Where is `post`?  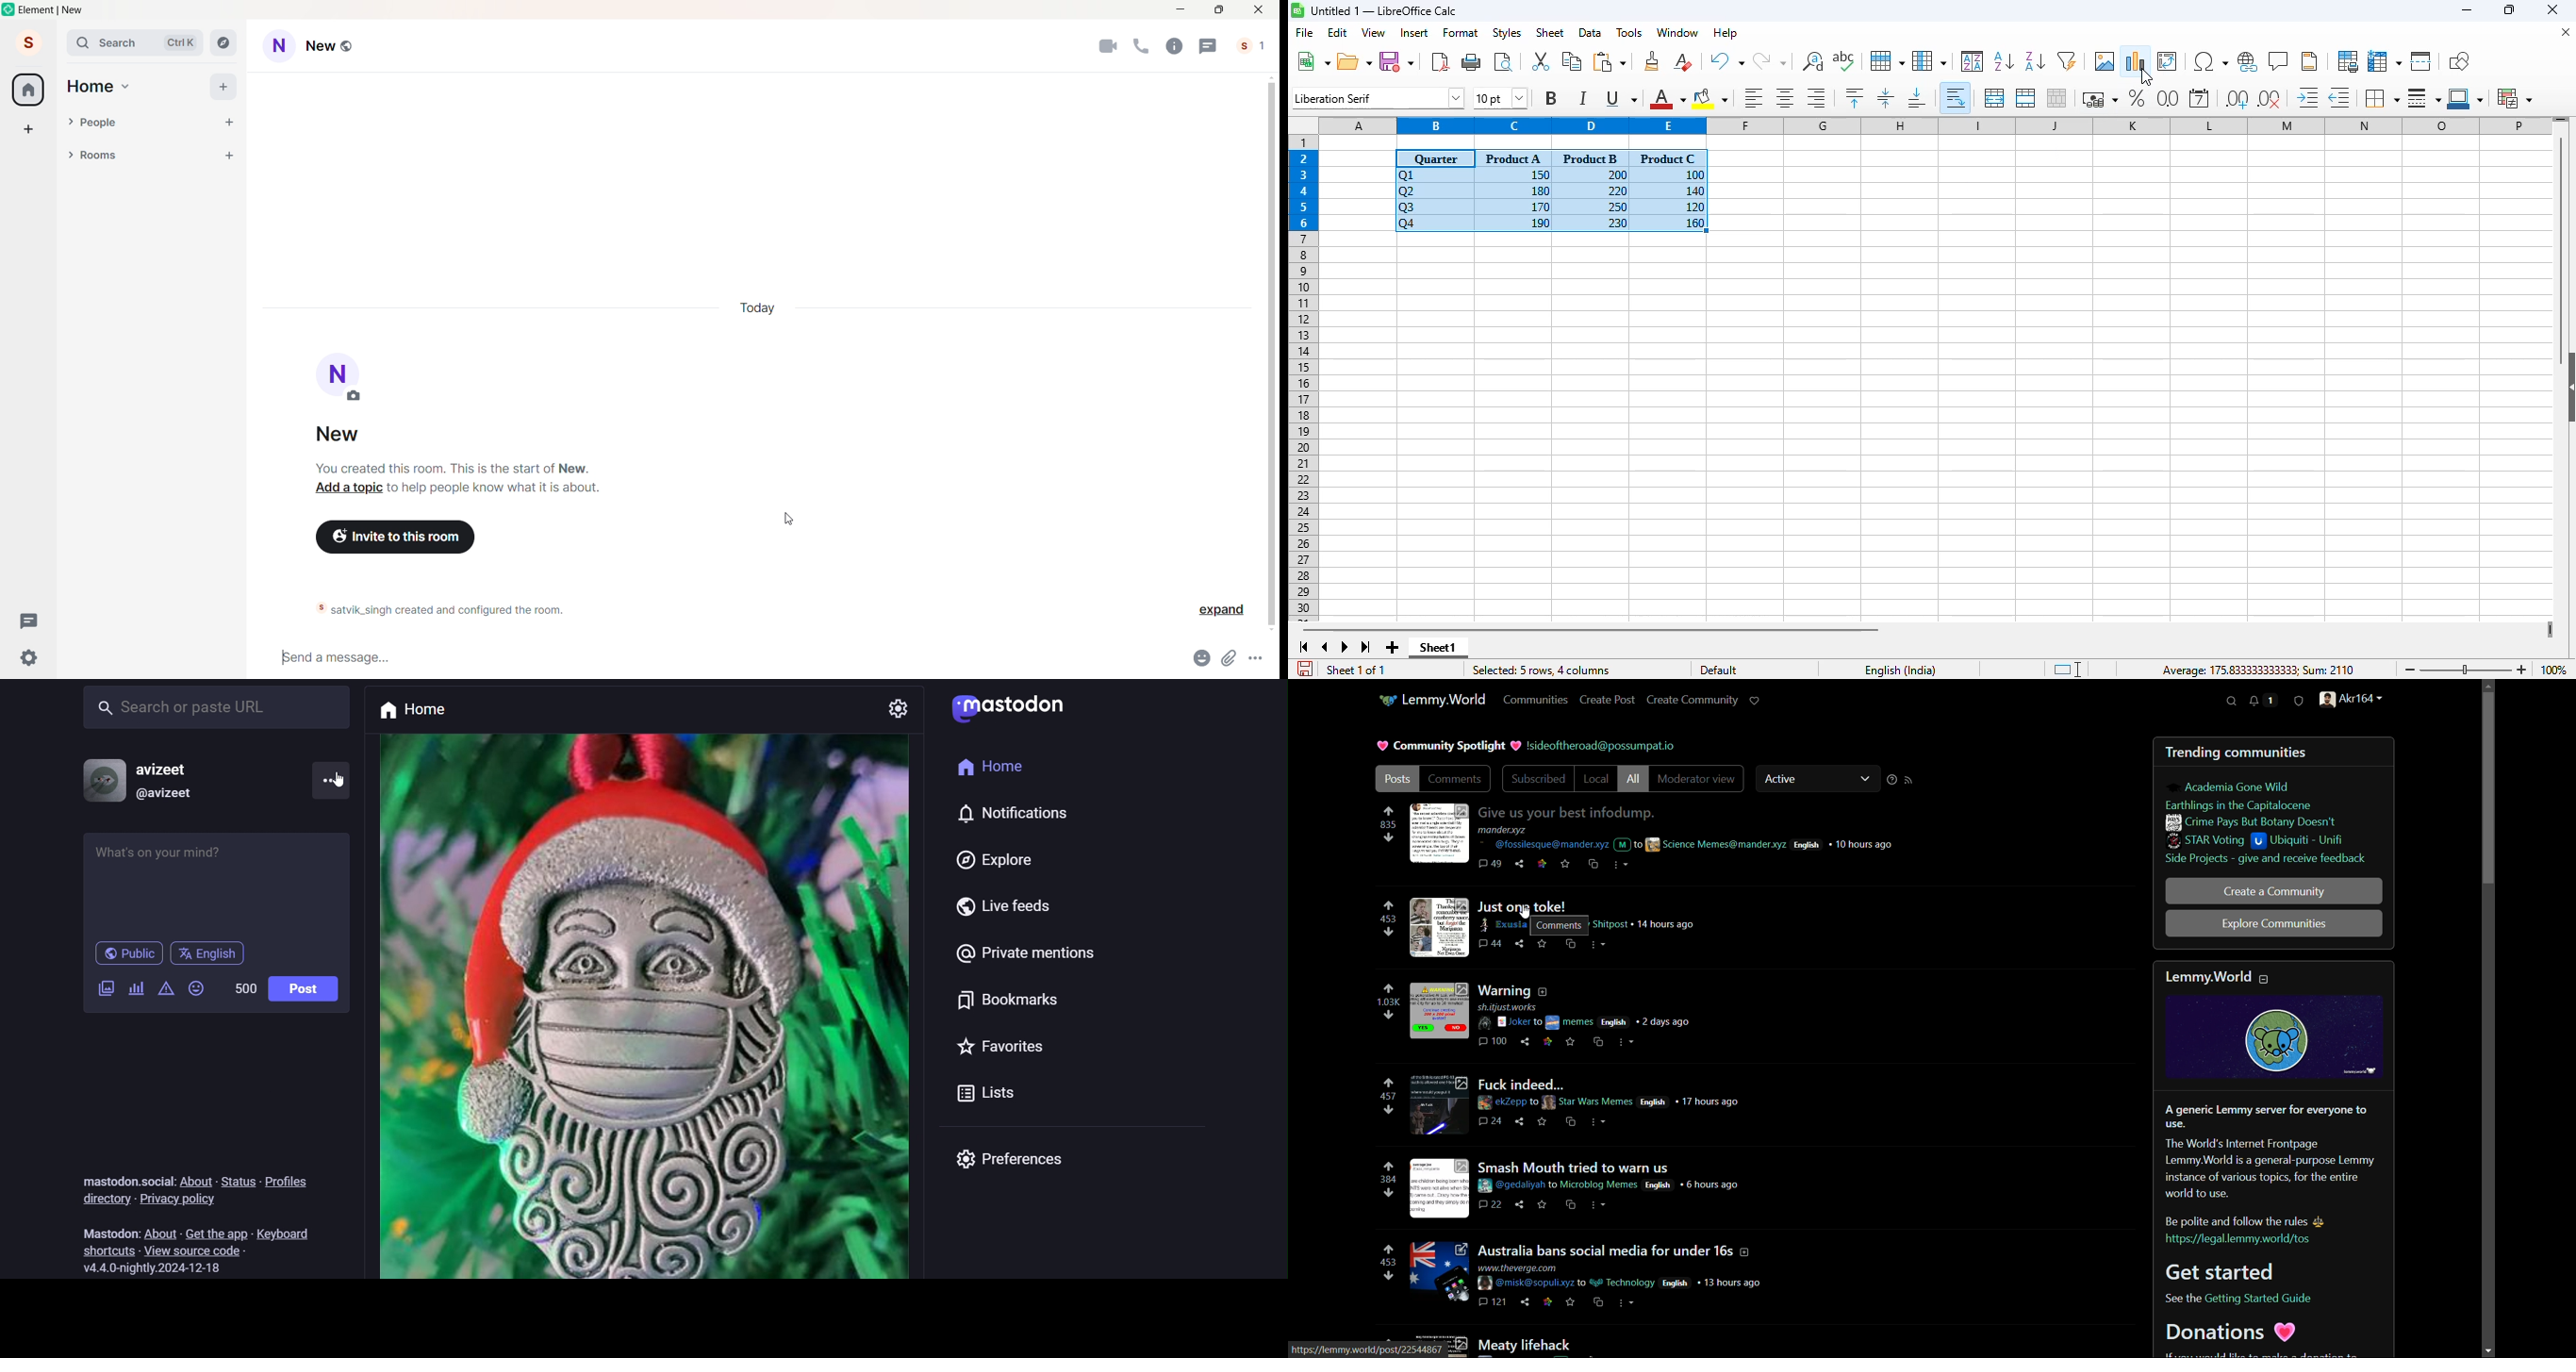 post is located at coordinates (319, 988).